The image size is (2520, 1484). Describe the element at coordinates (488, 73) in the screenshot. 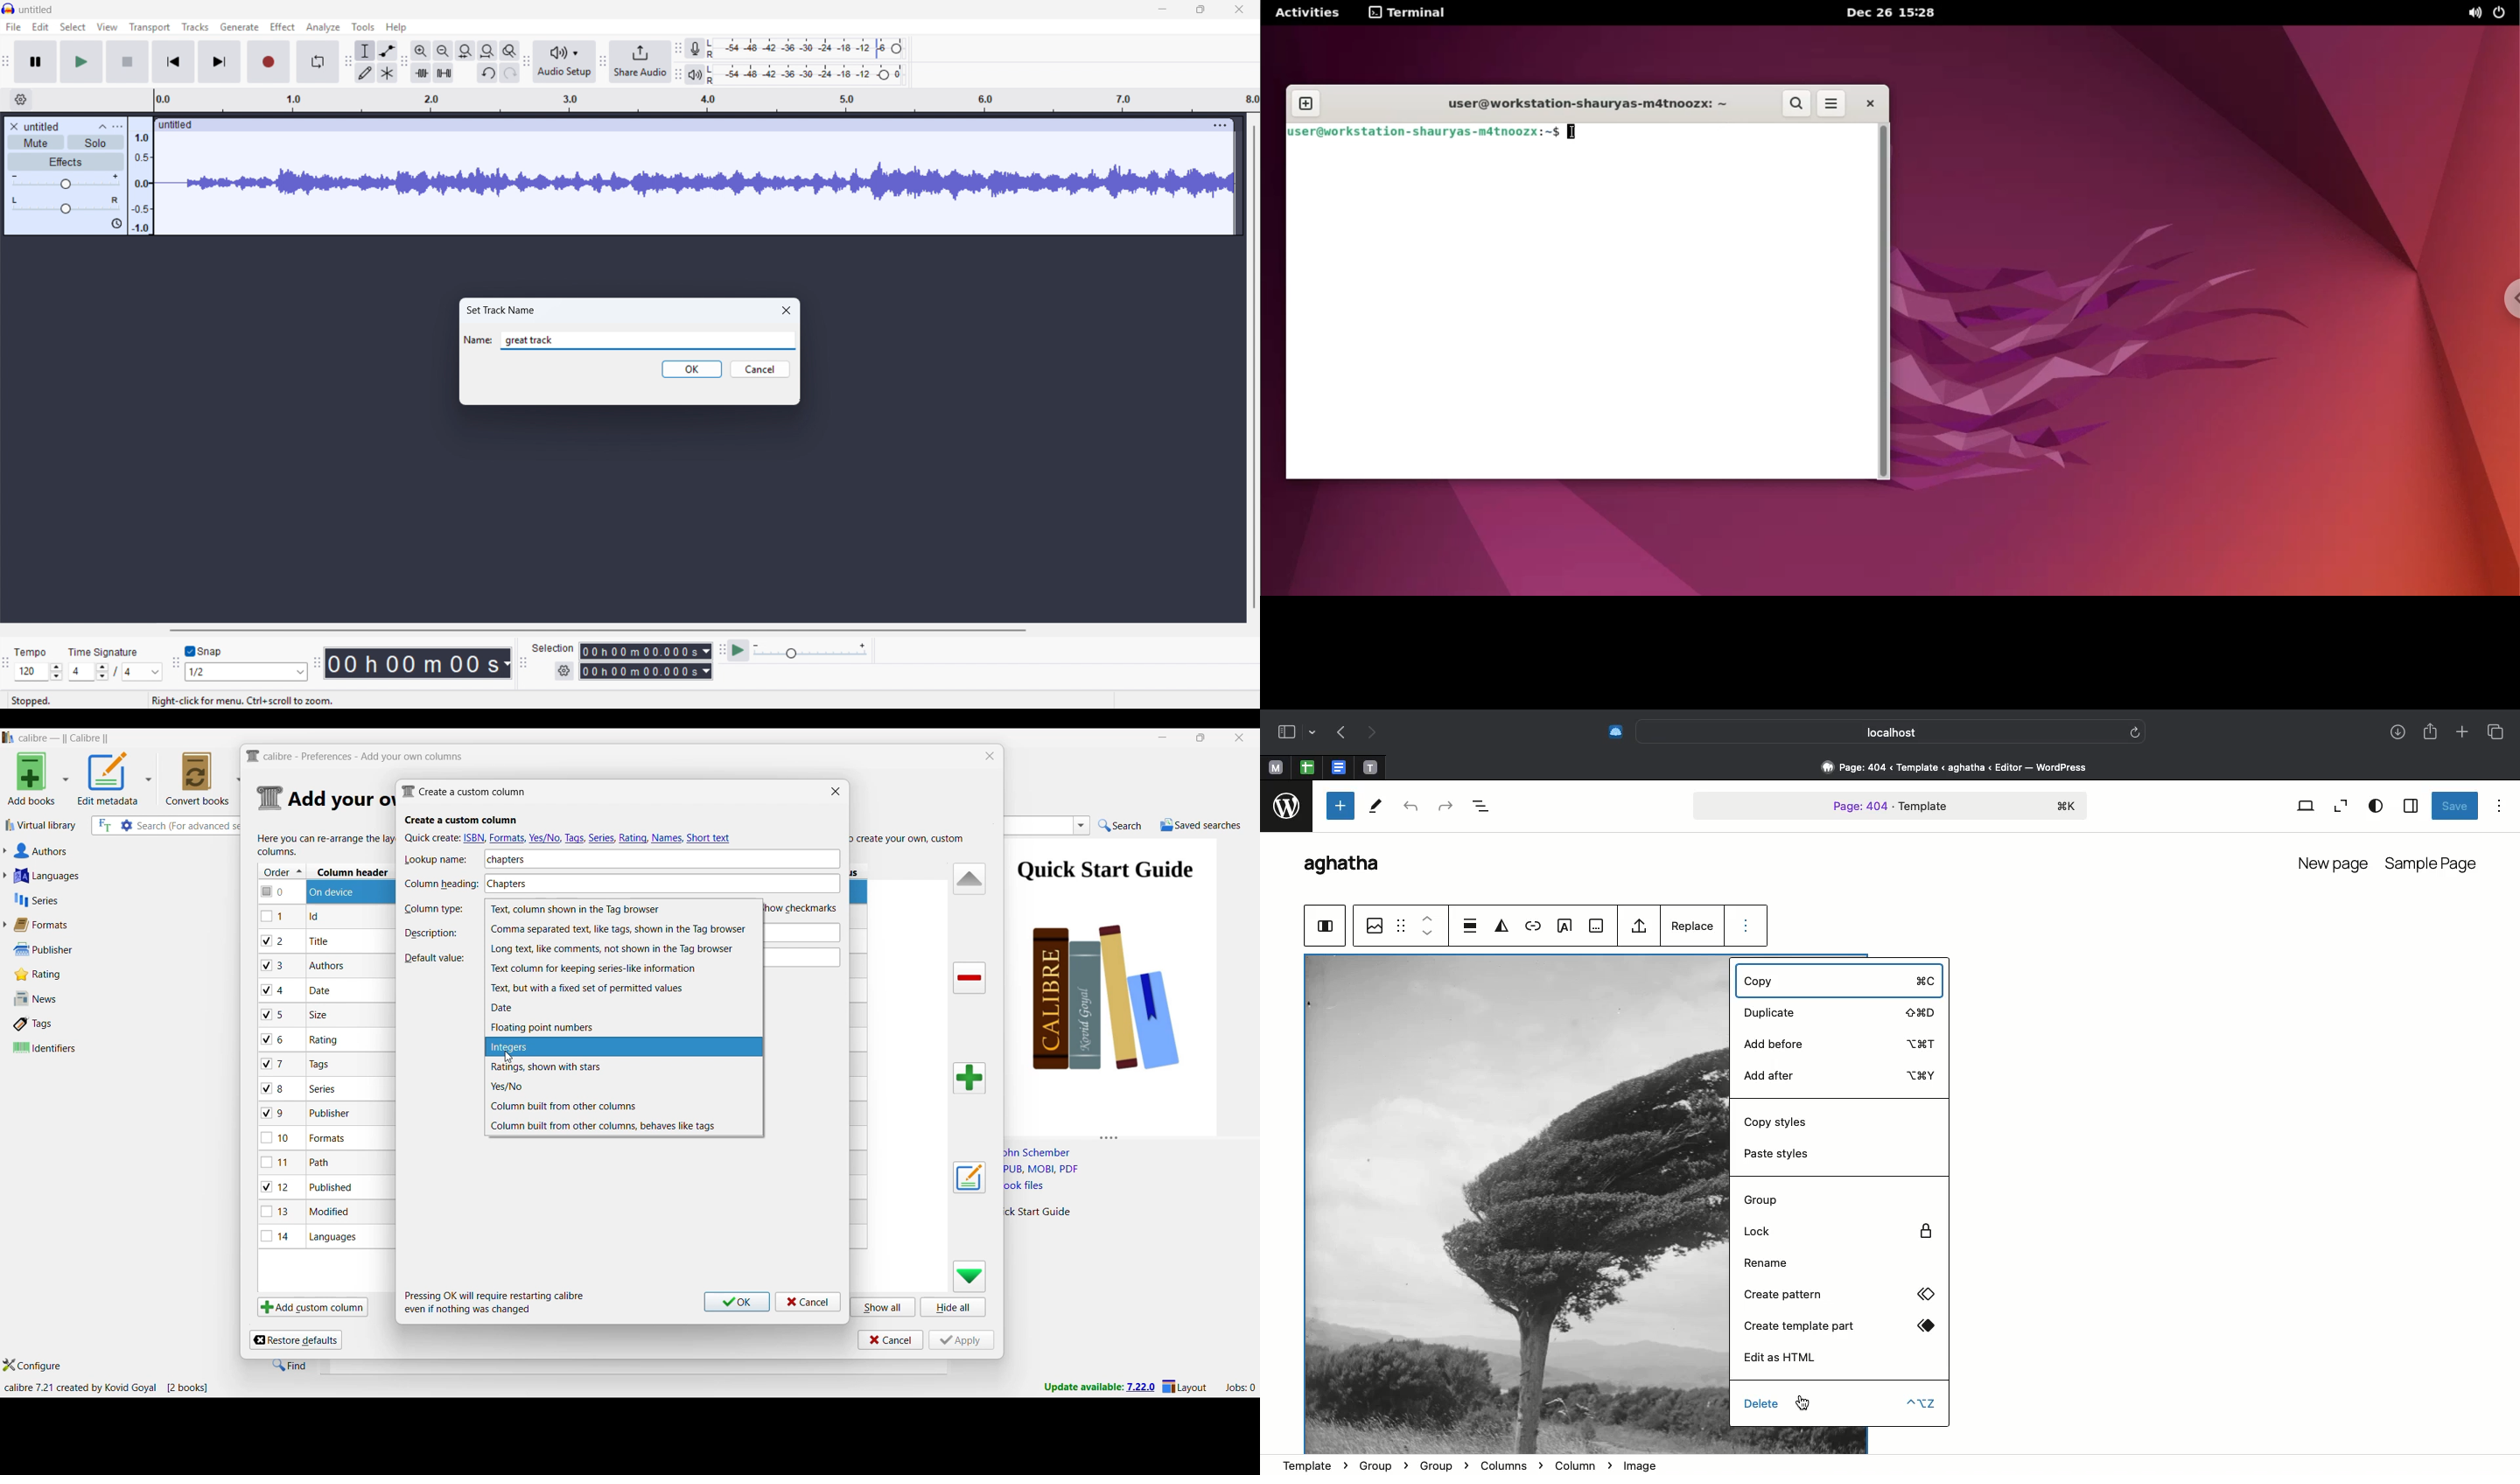

I see `Undo` at that location.